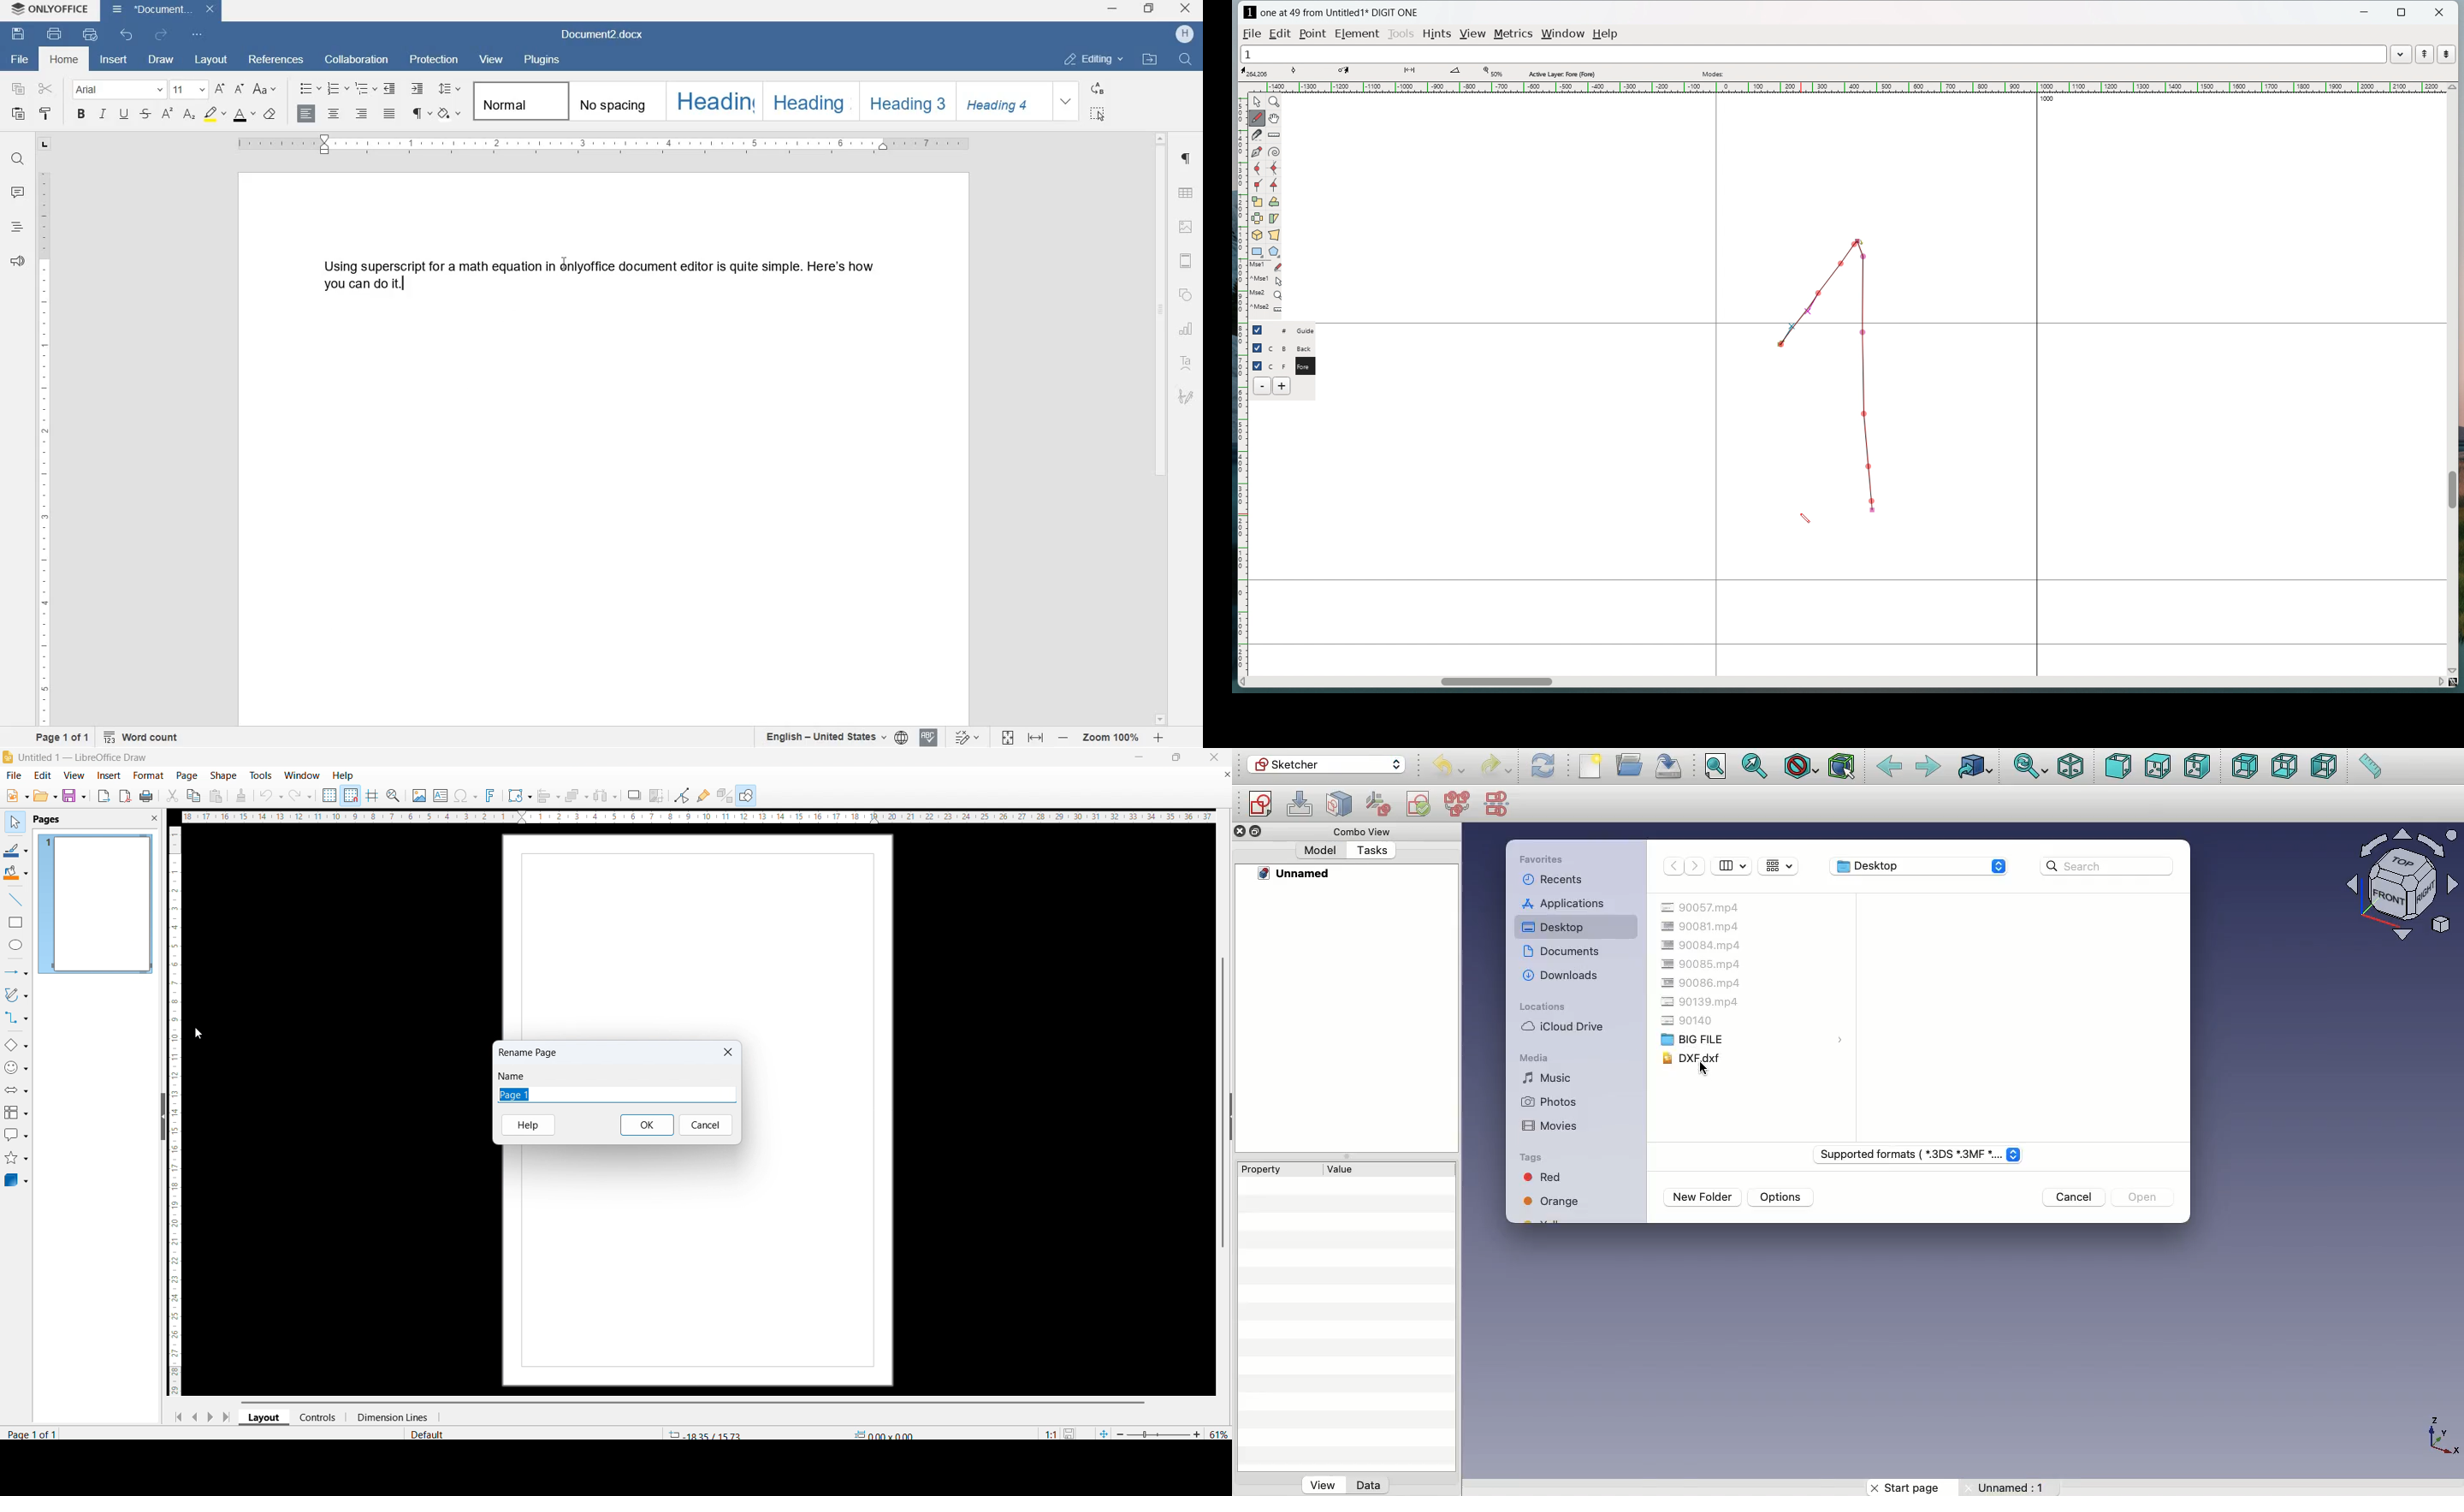 The height and width of the screenshot is (1512, 2464). I want to click on  ok, so click(648, 1125).